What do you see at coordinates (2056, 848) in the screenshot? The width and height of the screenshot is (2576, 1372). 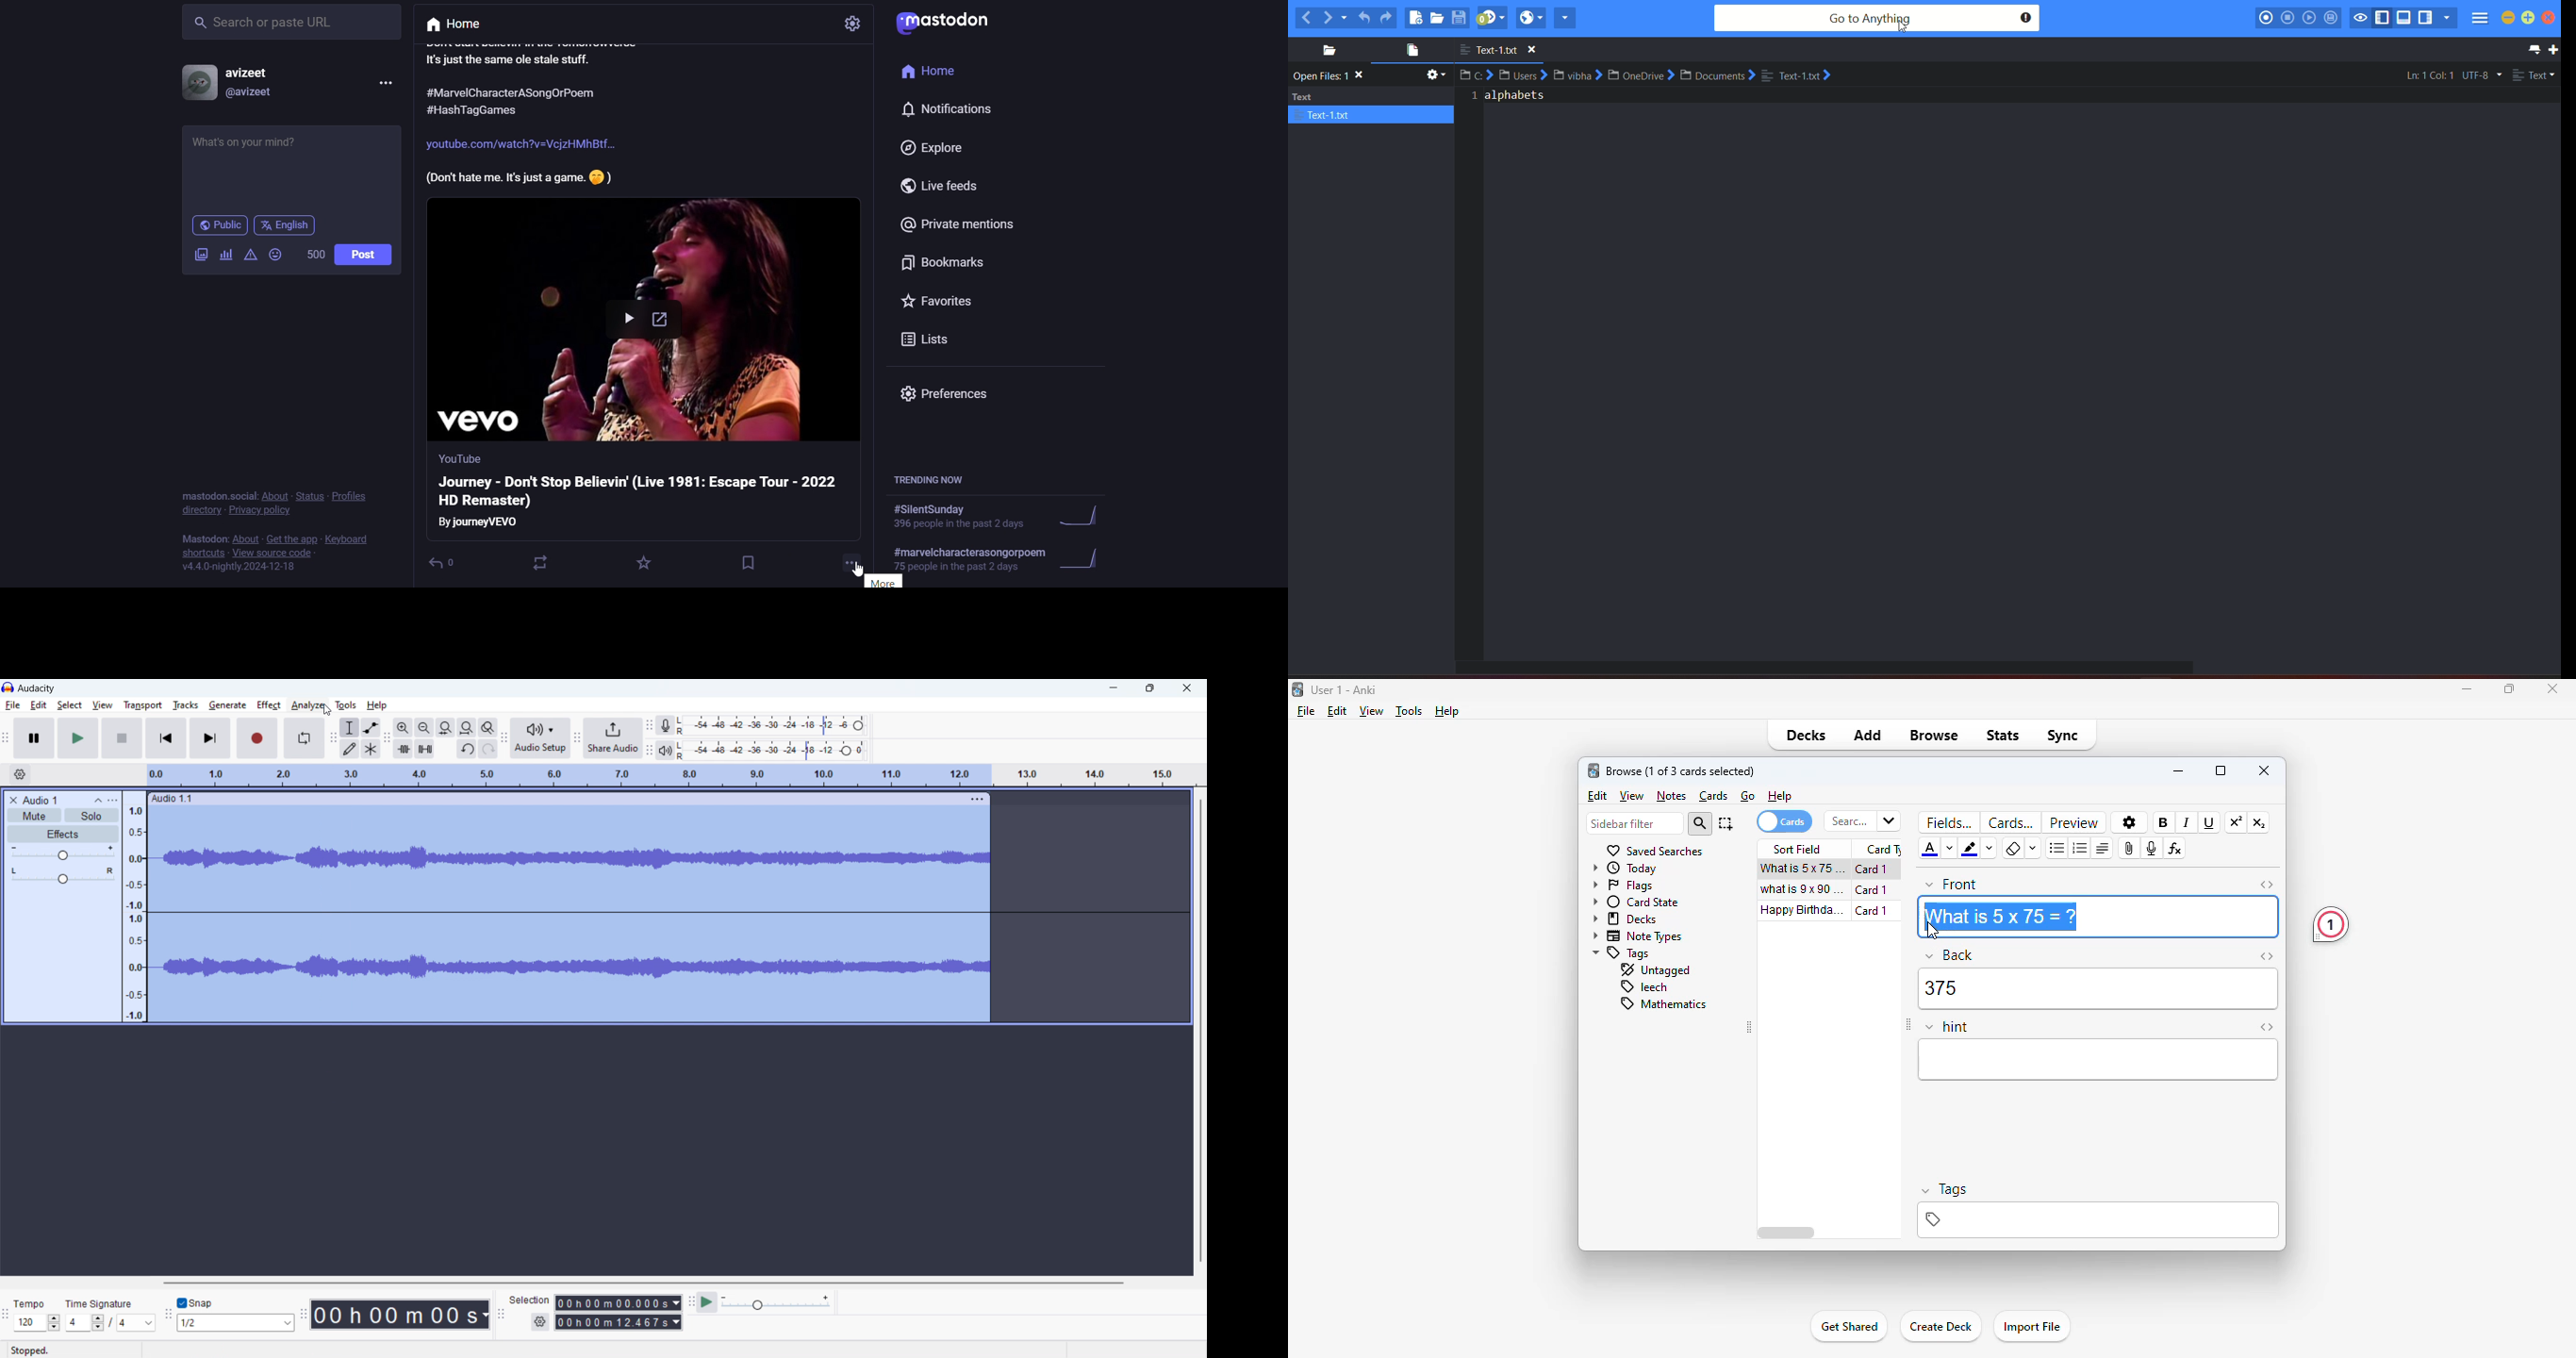 I see `unordered list` at bounding box center [2056, 848].